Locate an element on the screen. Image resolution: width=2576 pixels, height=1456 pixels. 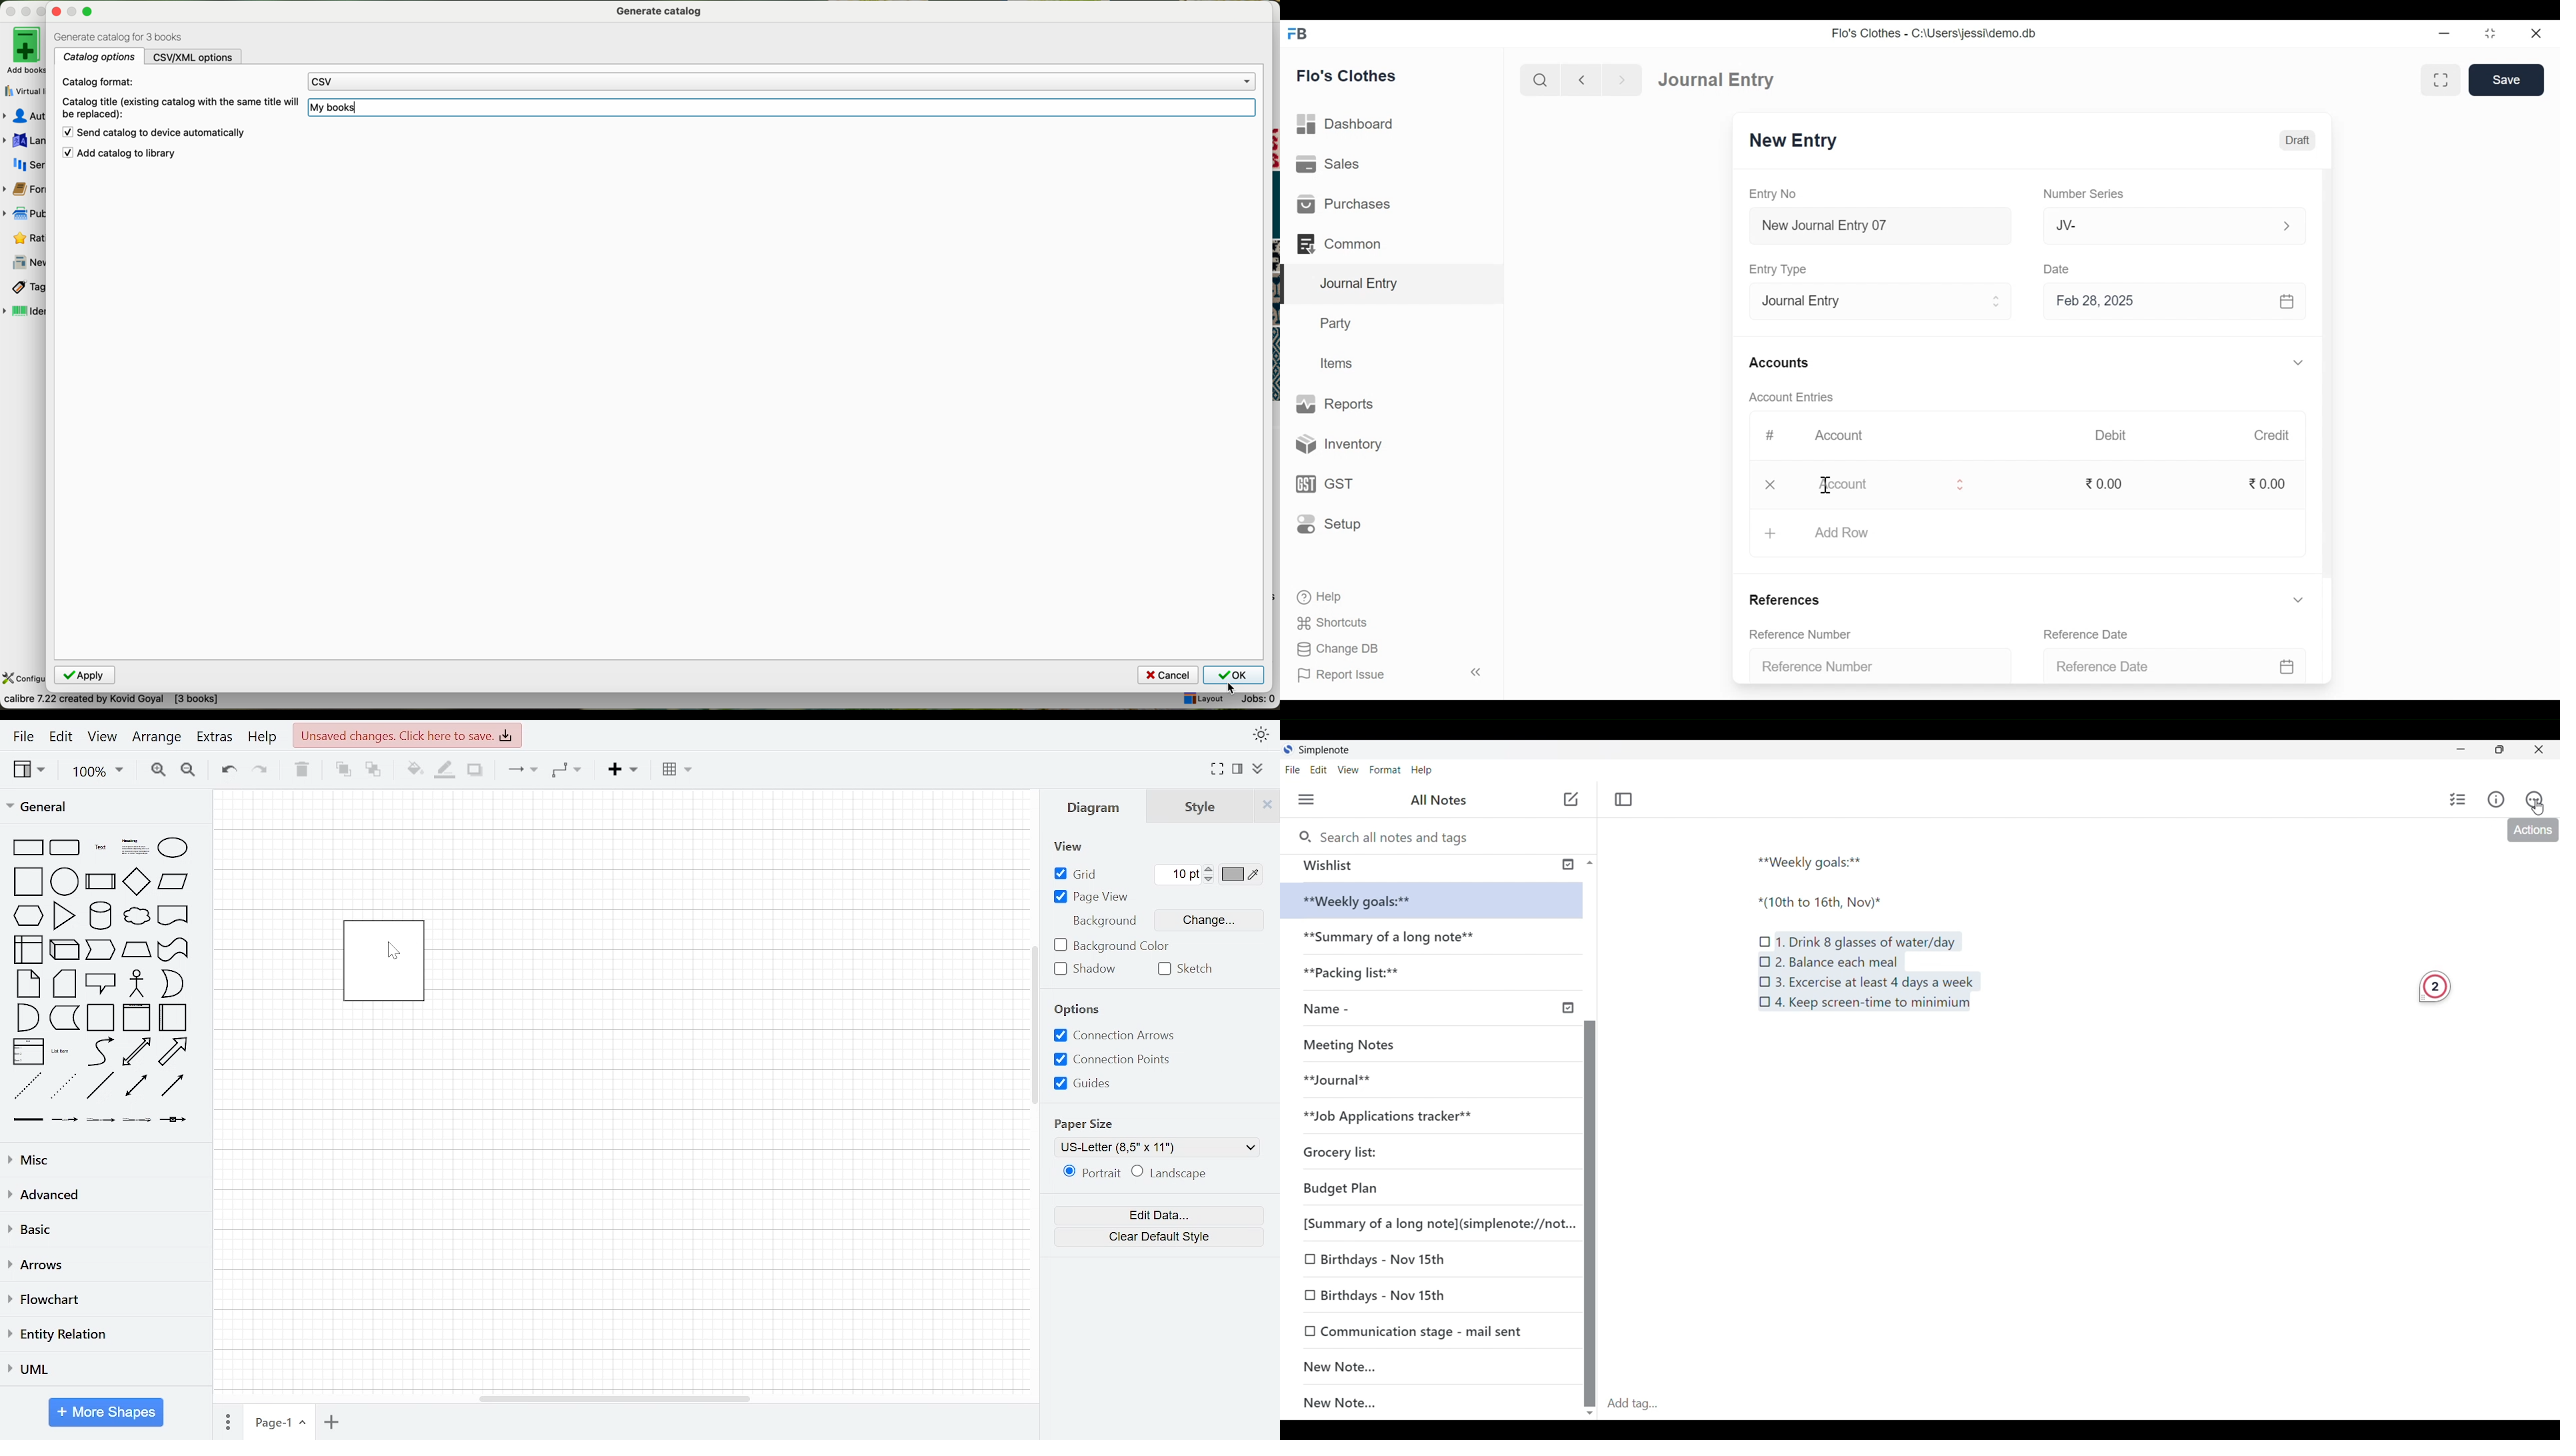
Navigate Back is located at coordinates (1581, 80).